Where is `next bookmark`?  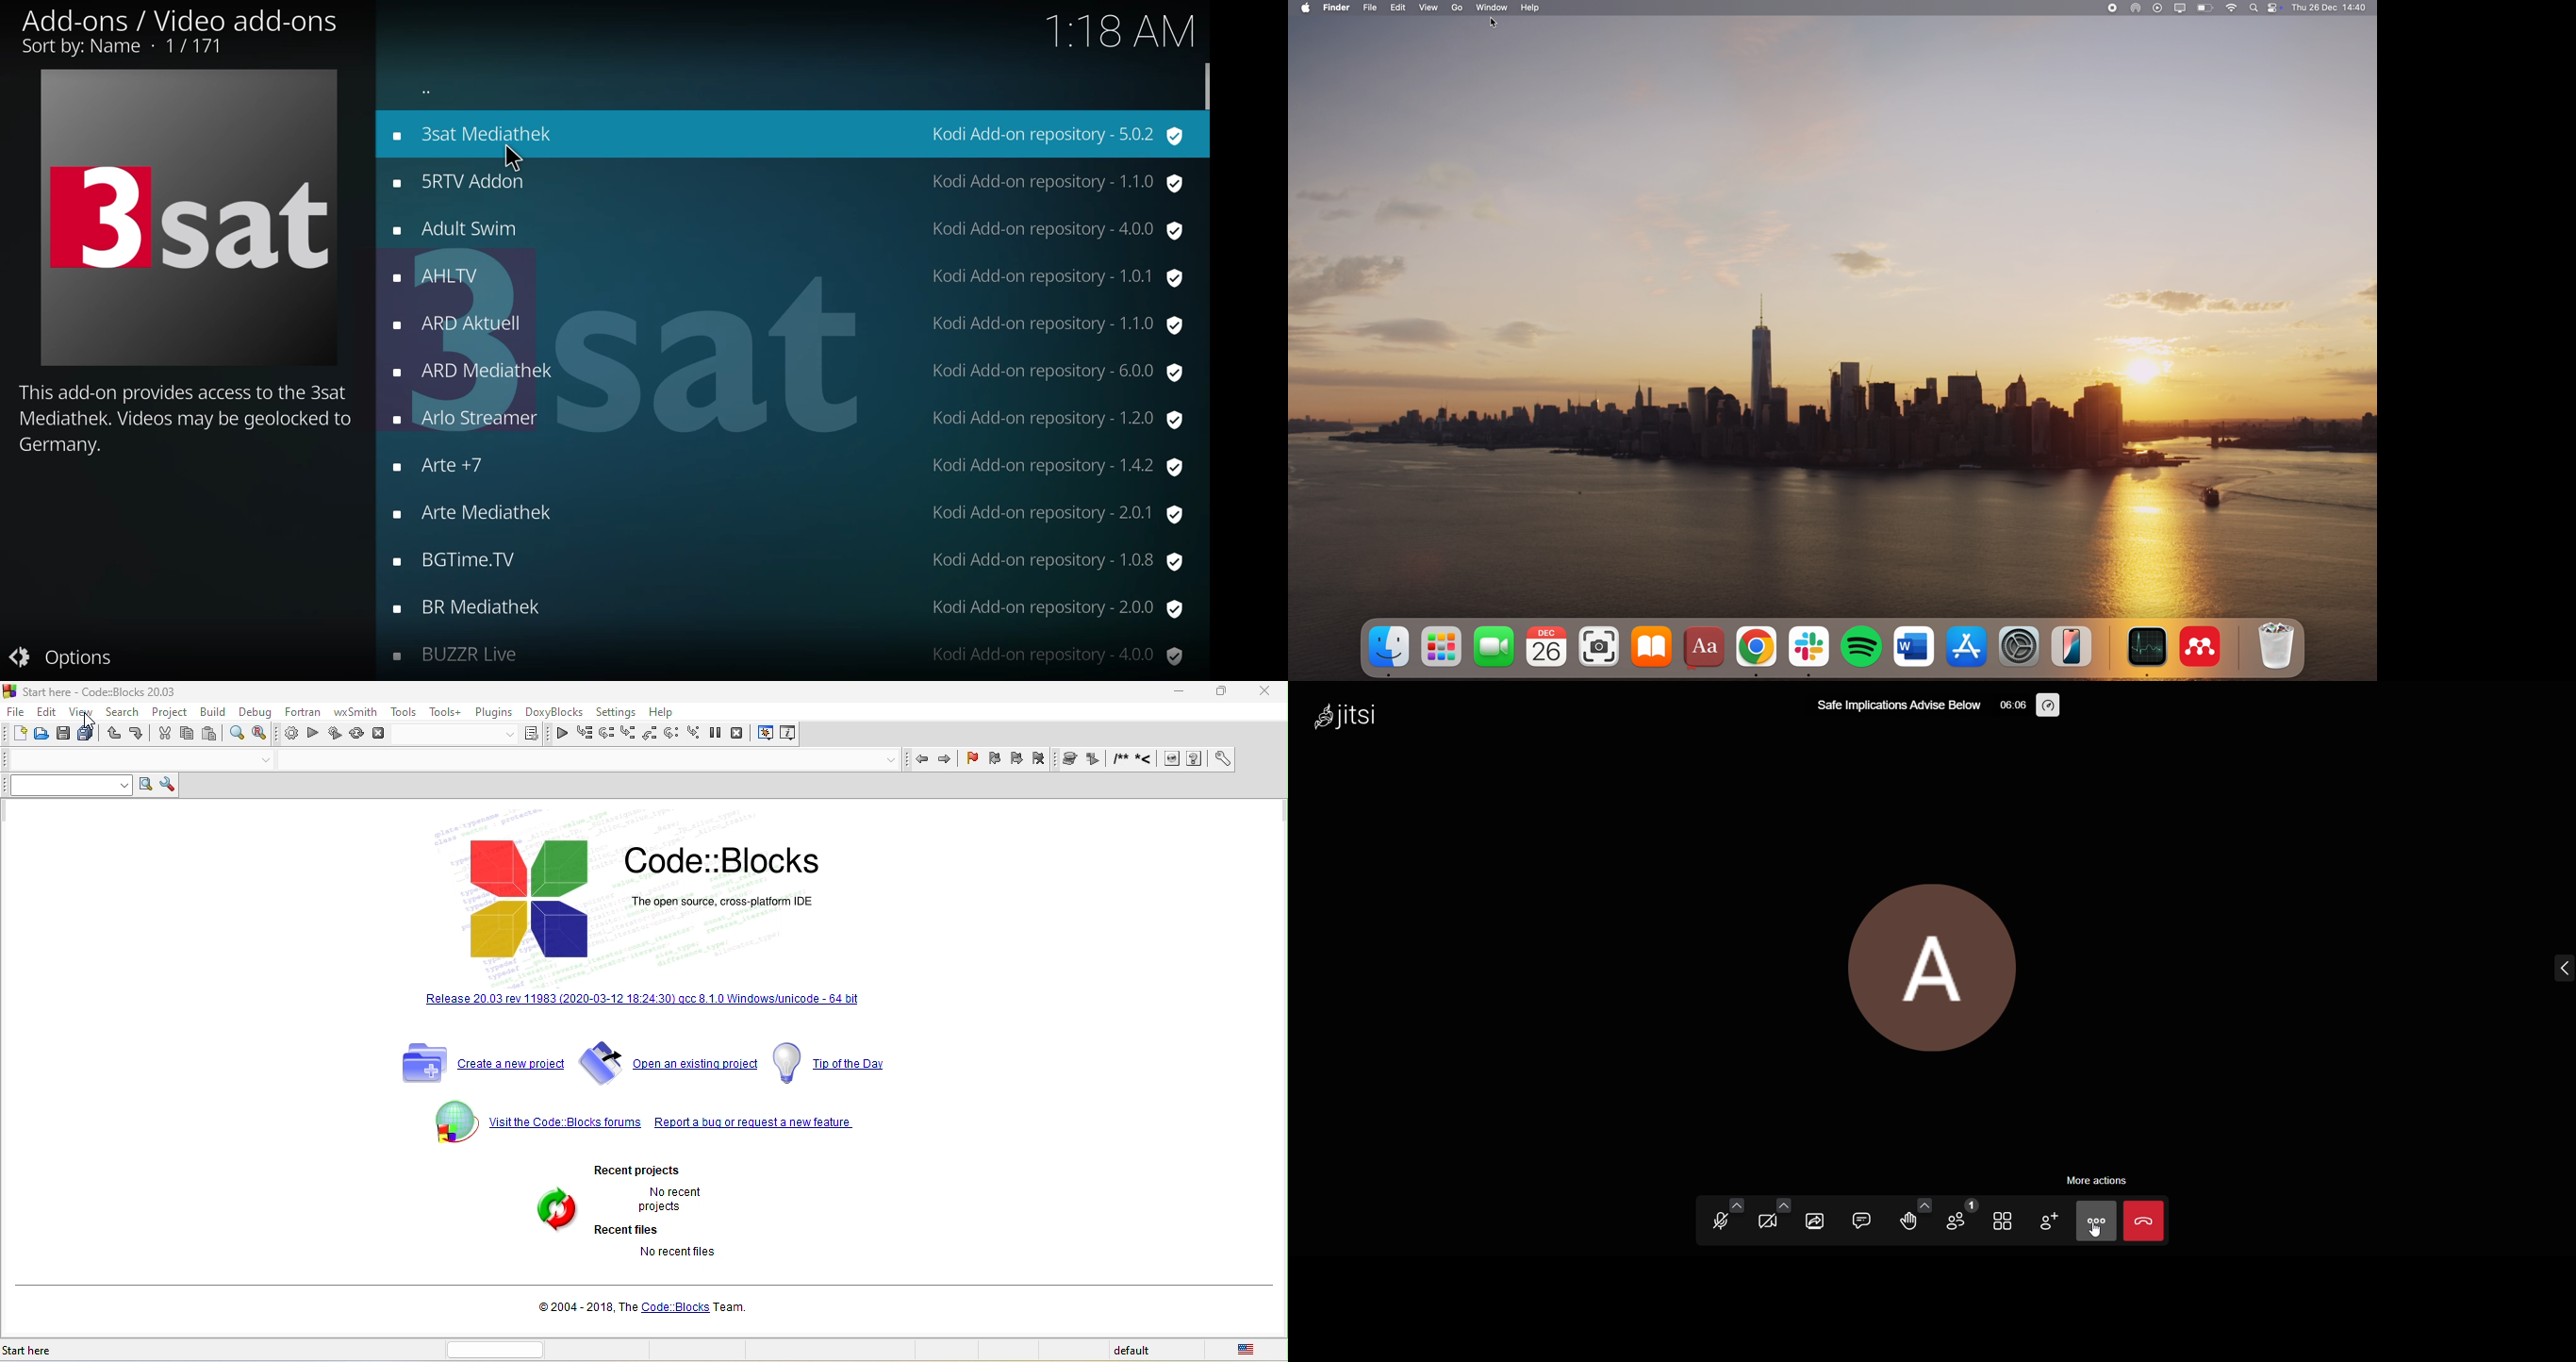
next bookmark is located at coordinates (1016, 760).